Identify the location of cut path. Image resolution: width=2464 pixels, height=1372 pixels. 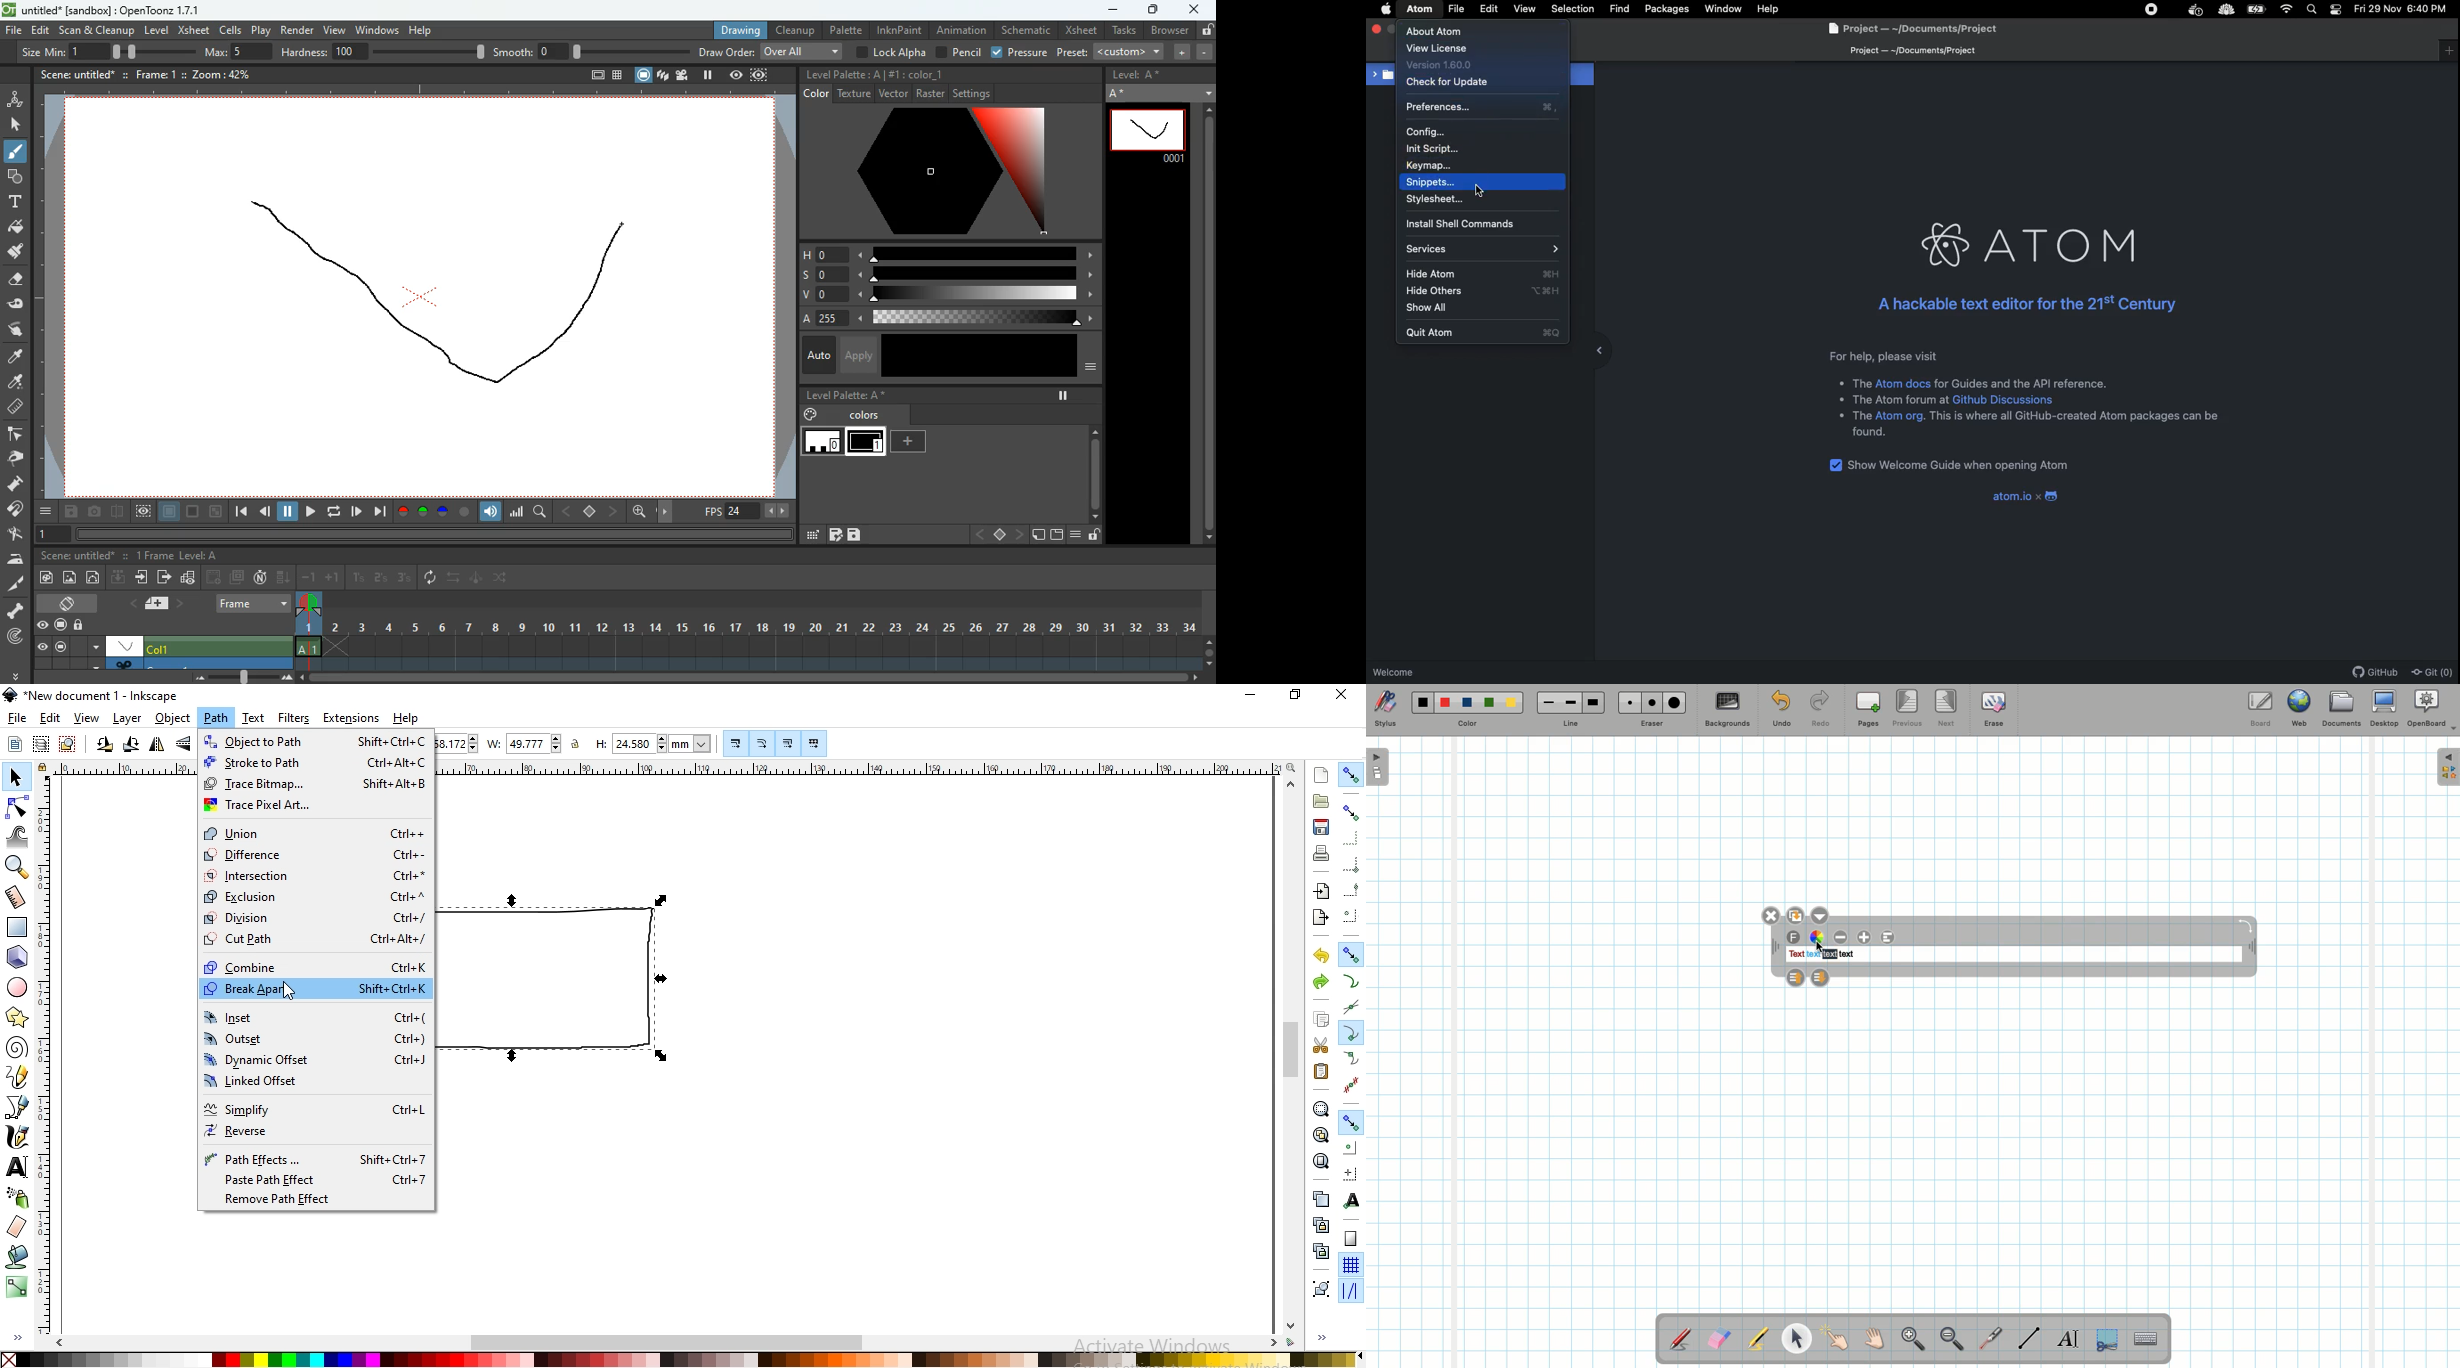
(312, 939).